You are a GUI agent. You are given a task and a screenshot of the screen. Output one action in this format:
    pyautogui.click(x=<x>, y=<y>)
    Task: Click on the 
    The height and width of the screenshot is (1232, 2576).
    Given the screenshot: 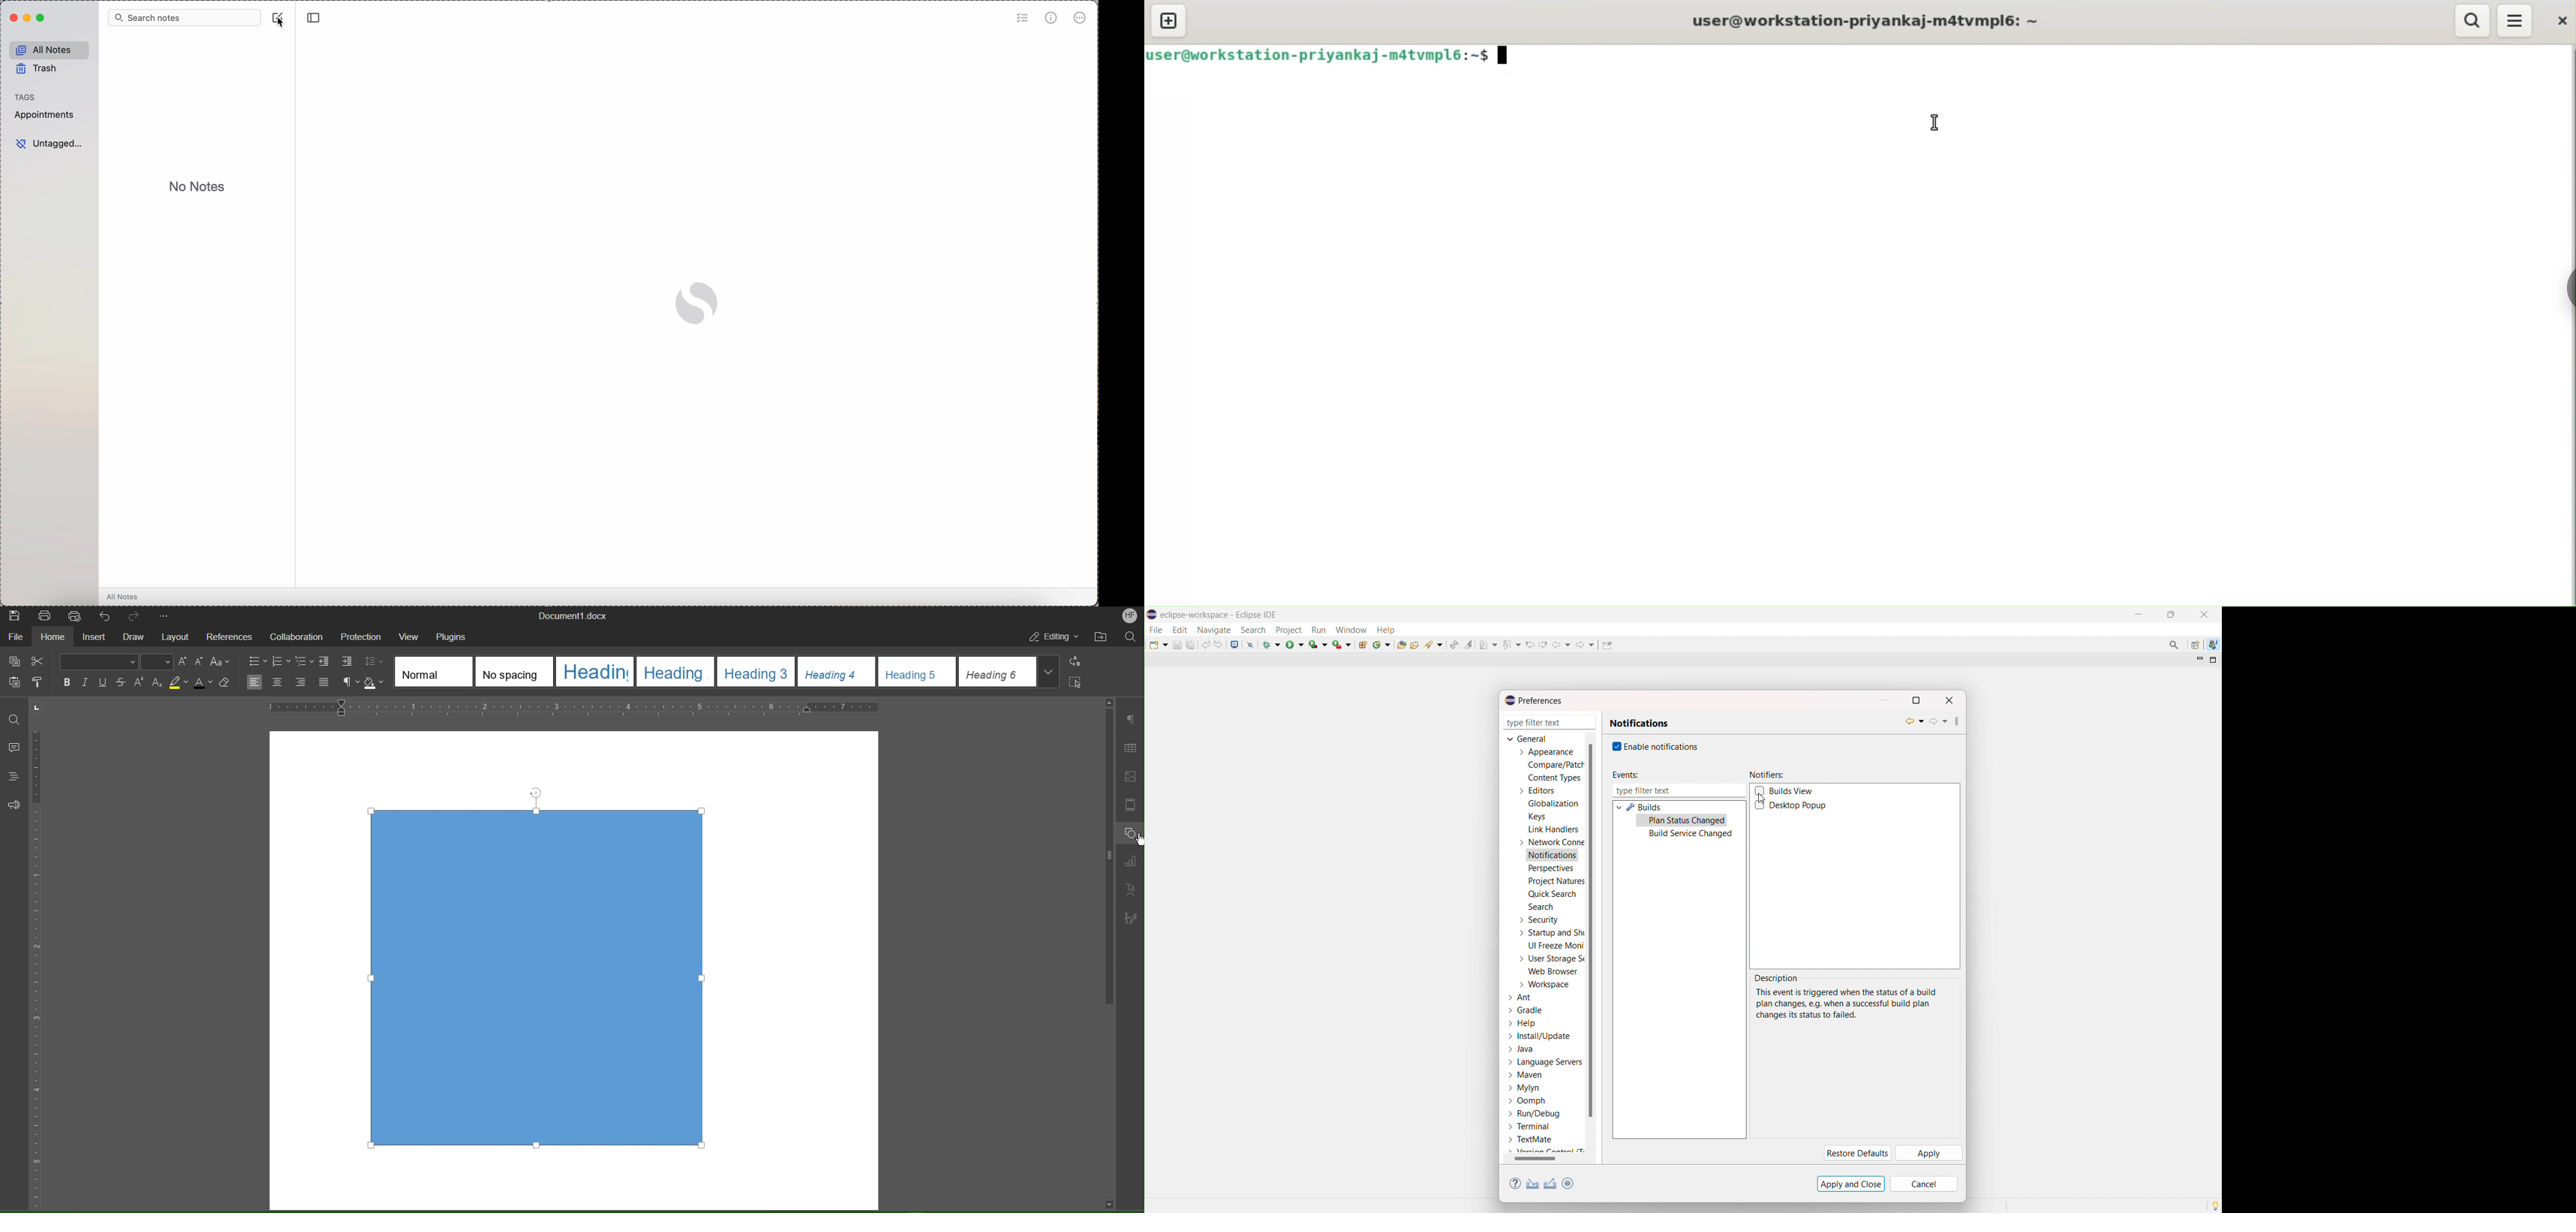 What is the action you would take?
    pyautogui.click(x=365, y=636)
    